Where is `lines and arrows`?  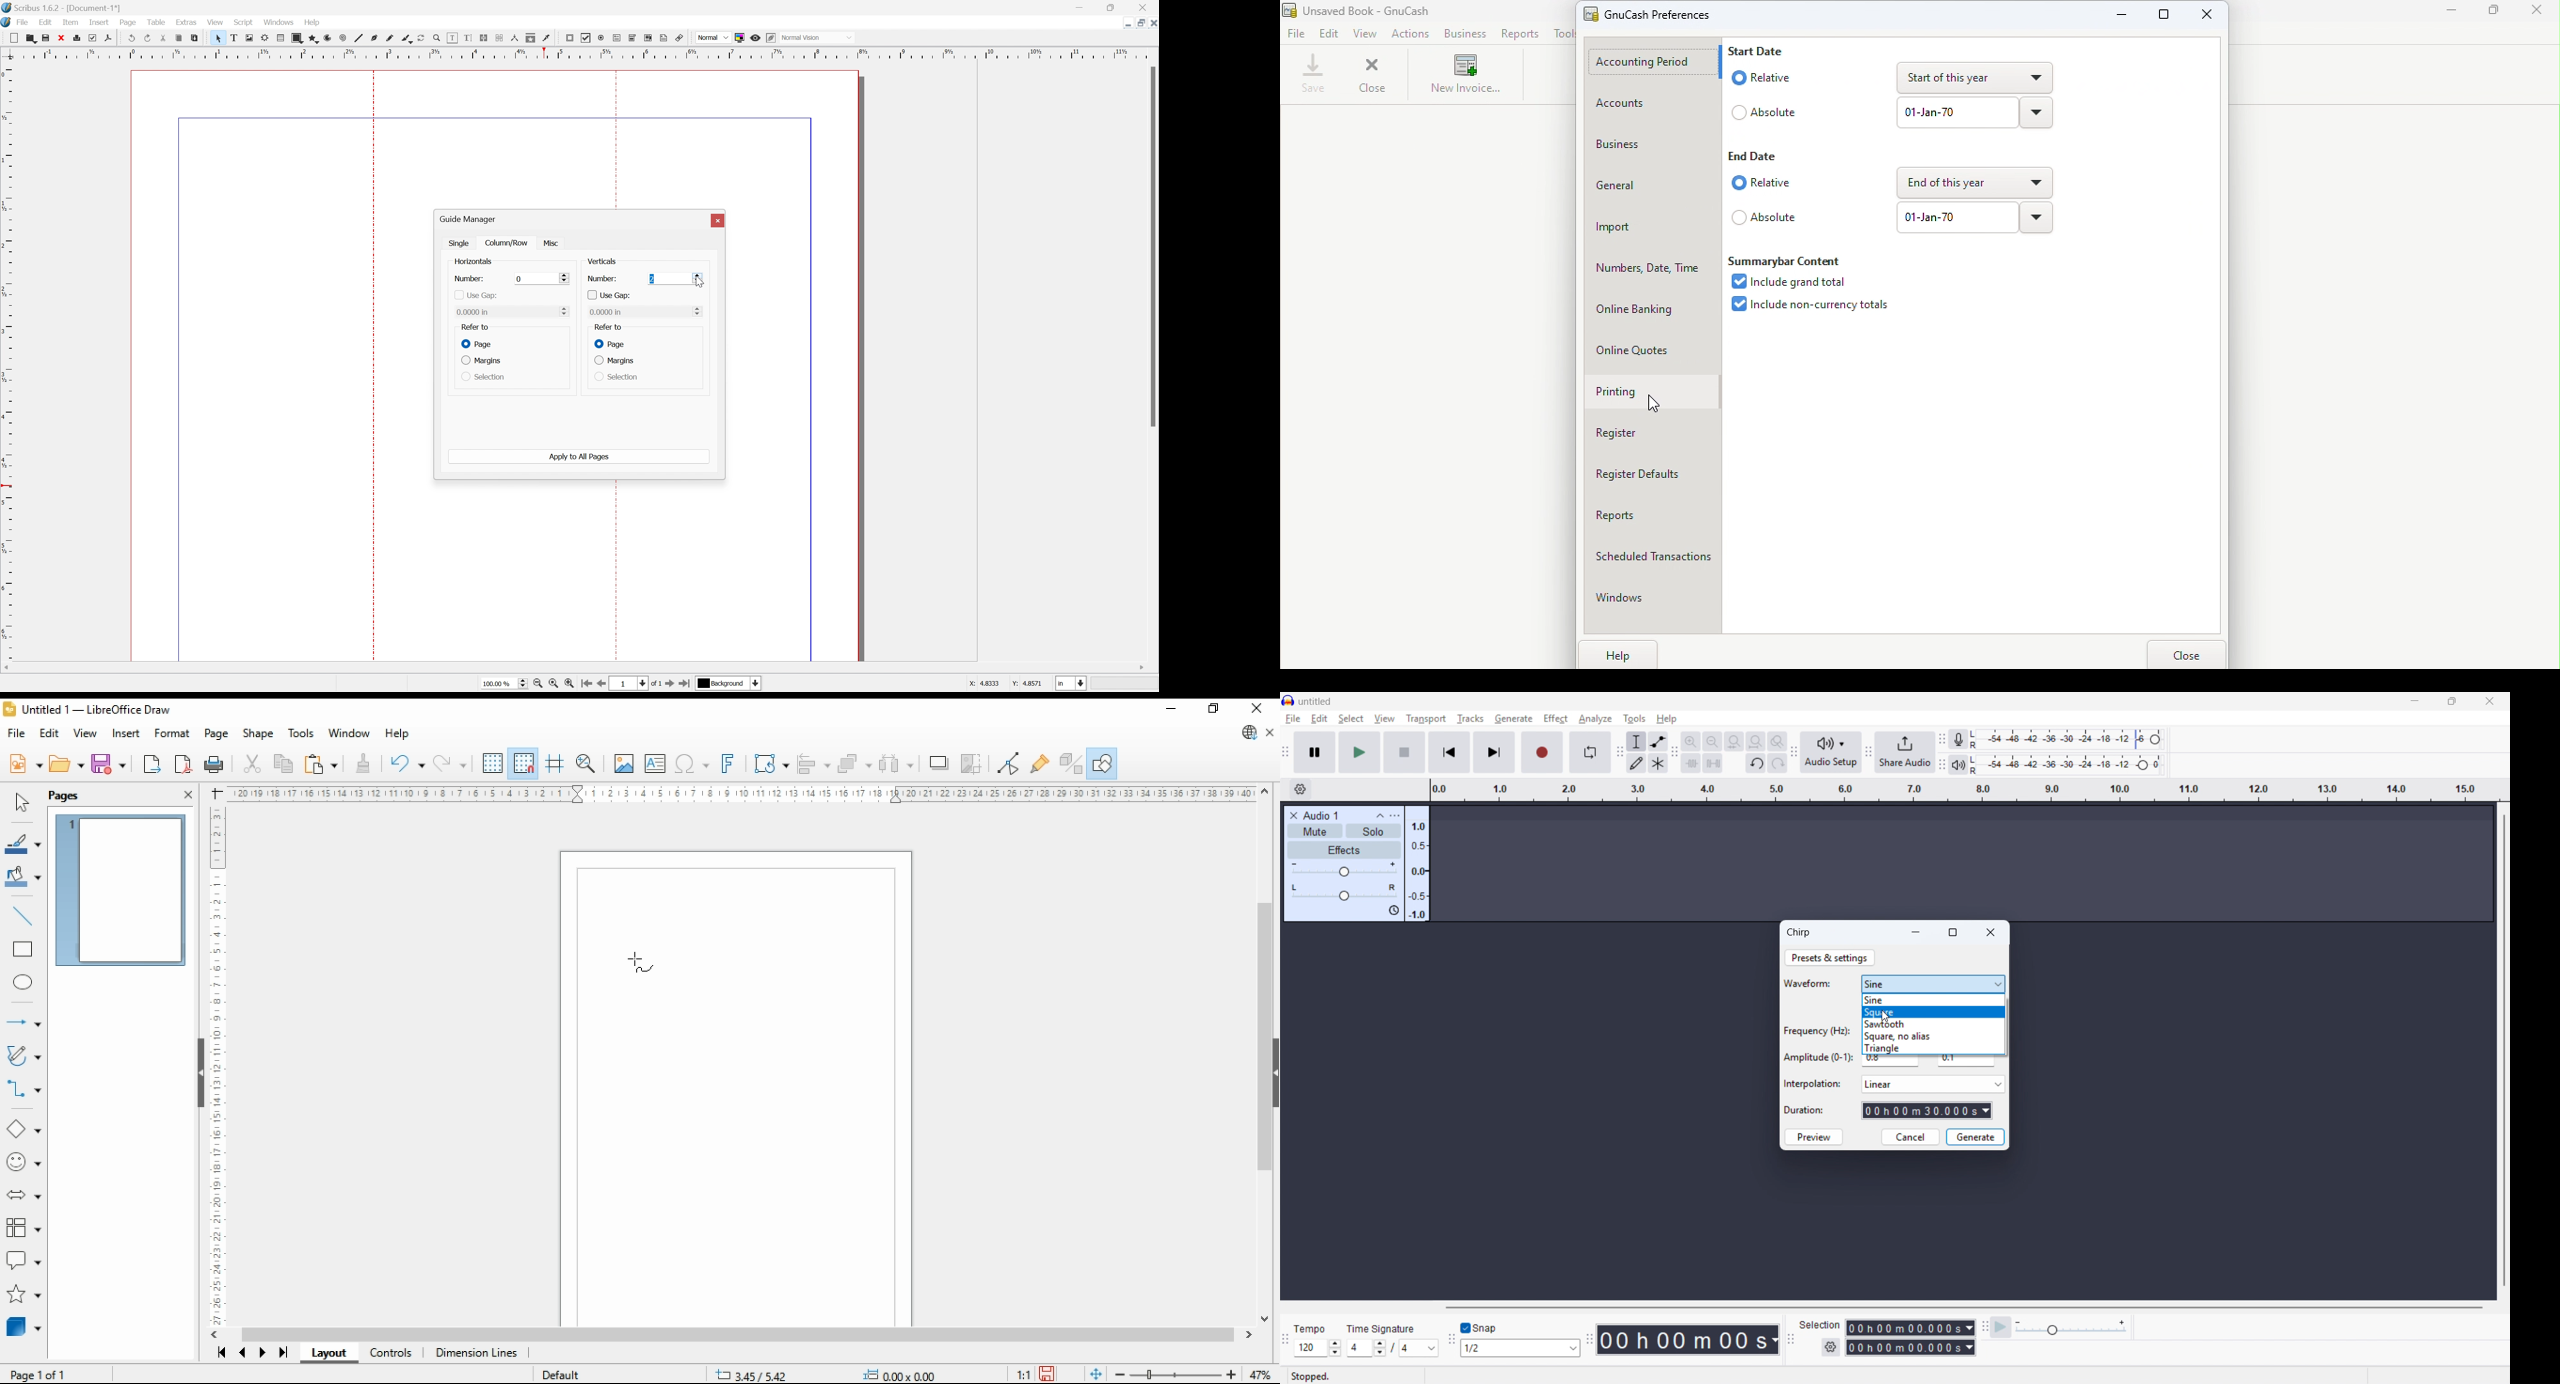 lines and arrows is located at coordinates (22, 1022).